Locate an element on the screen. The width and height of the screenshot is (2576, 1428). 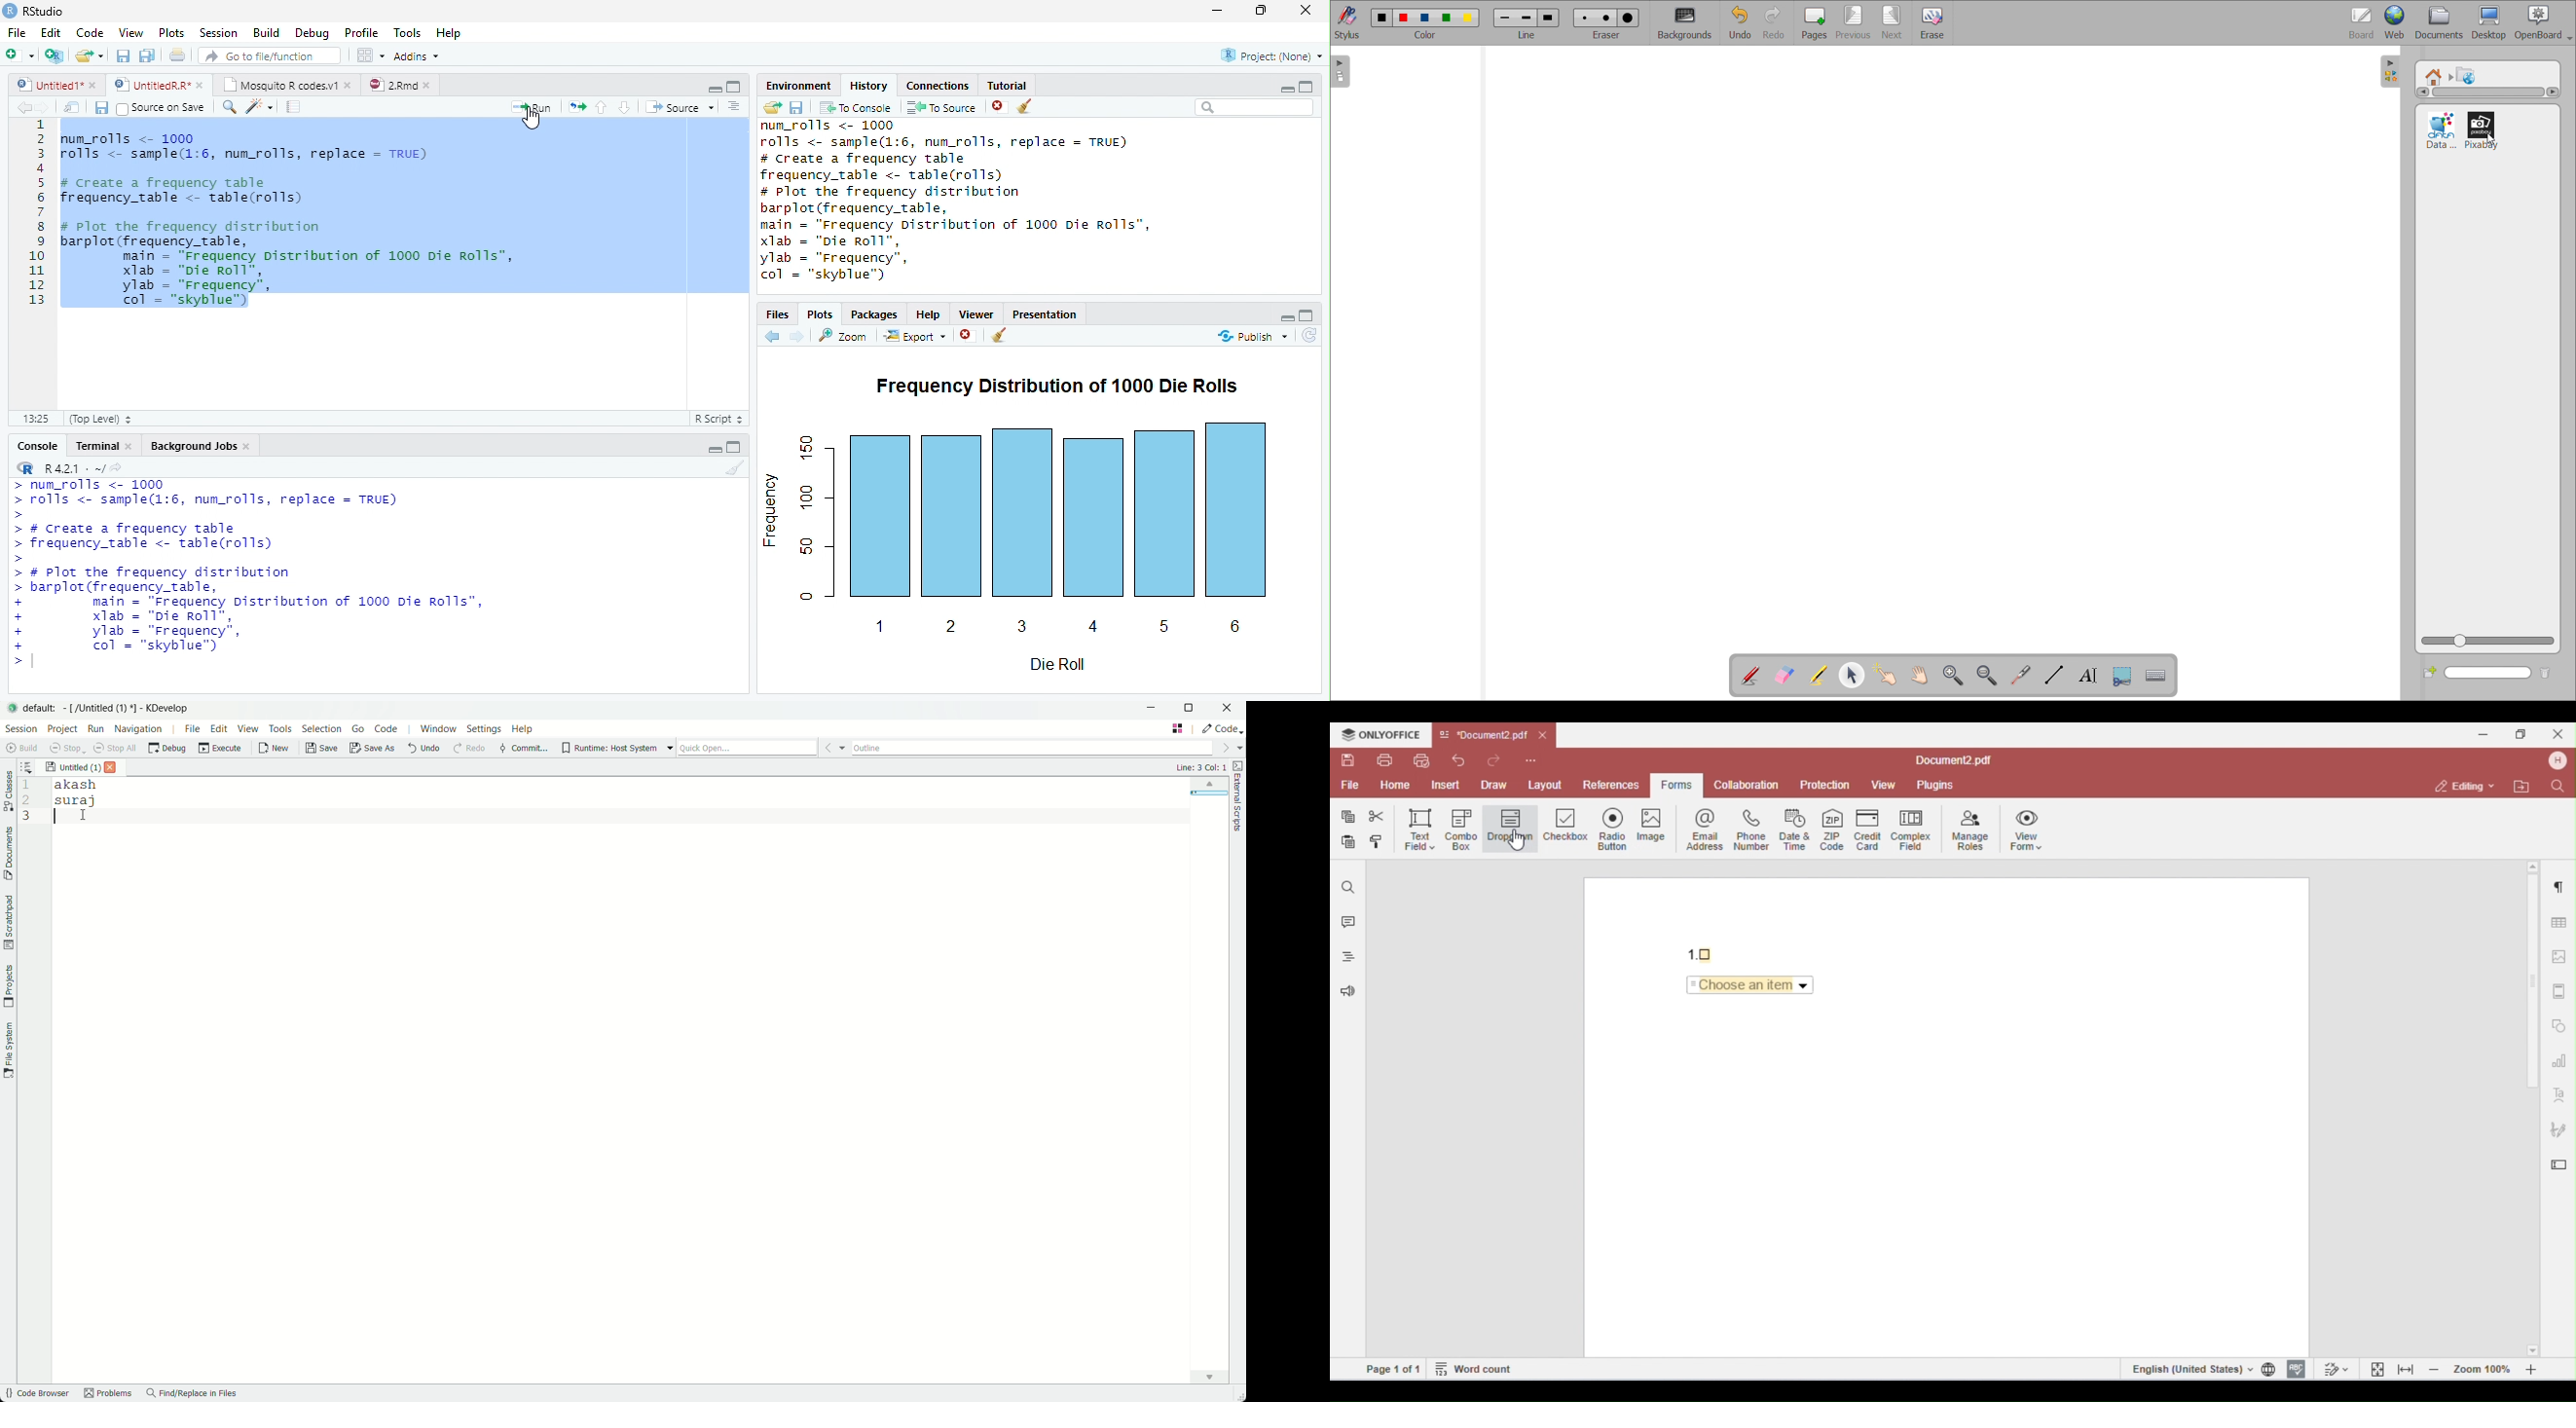
Close is located at coordinates (1307, 11).